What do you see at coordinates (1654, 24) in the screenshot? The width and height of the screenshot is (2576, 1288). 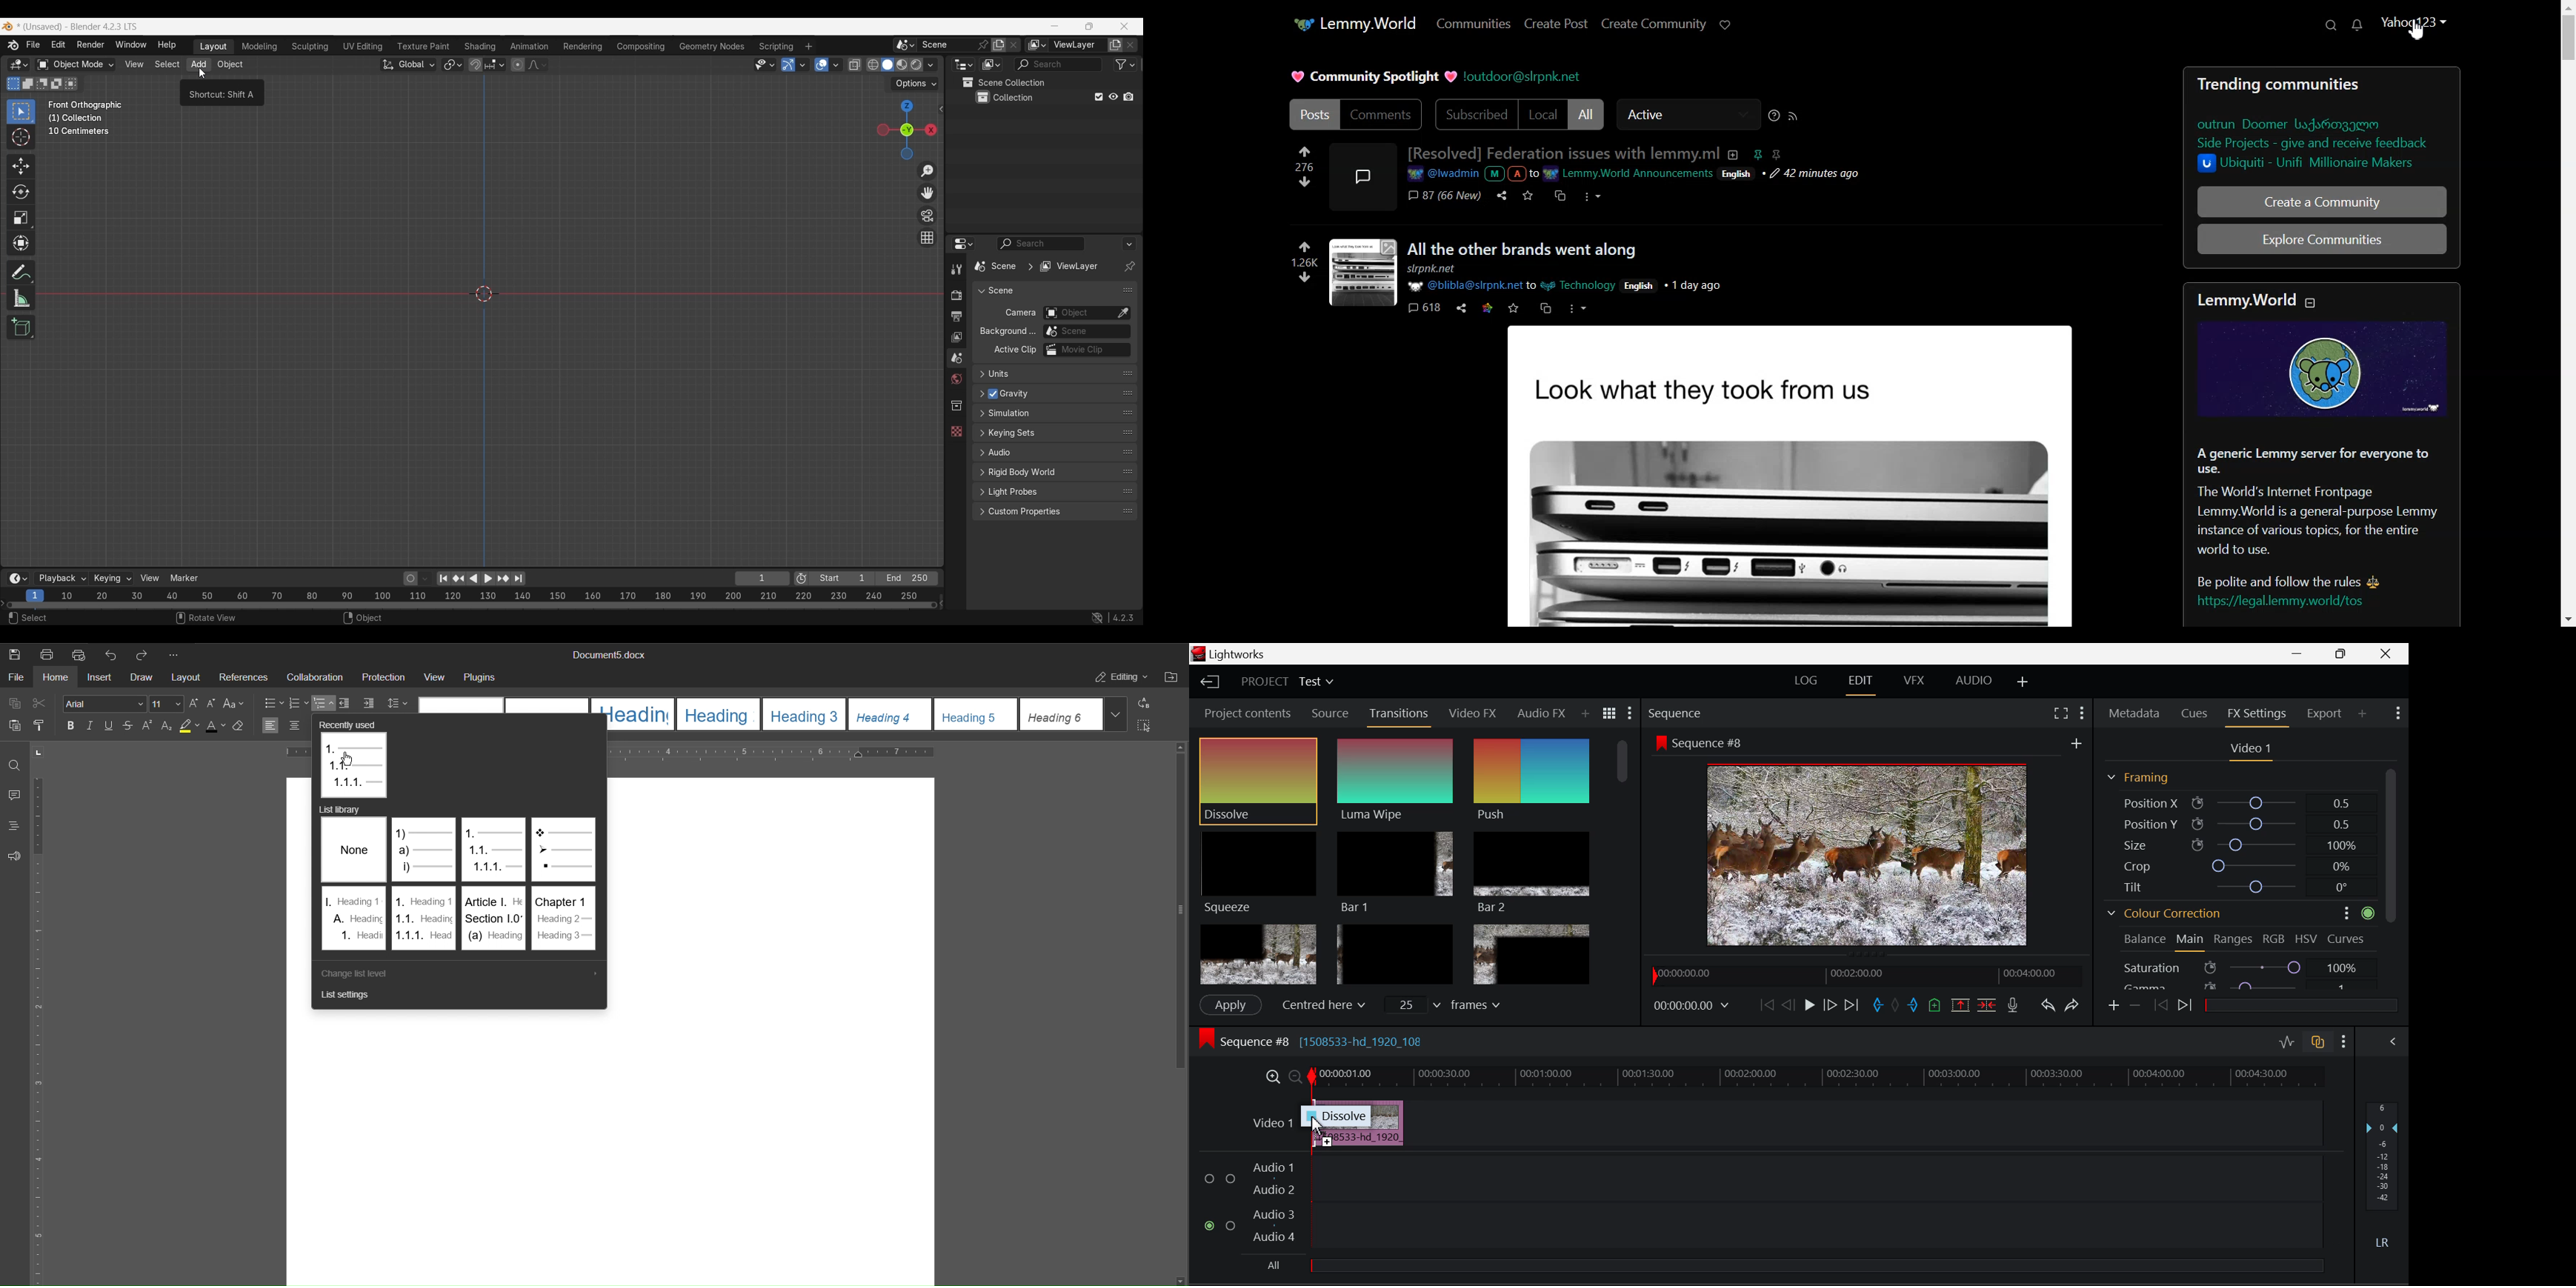 I see `Create Community` at bounding box center [1654, 24].